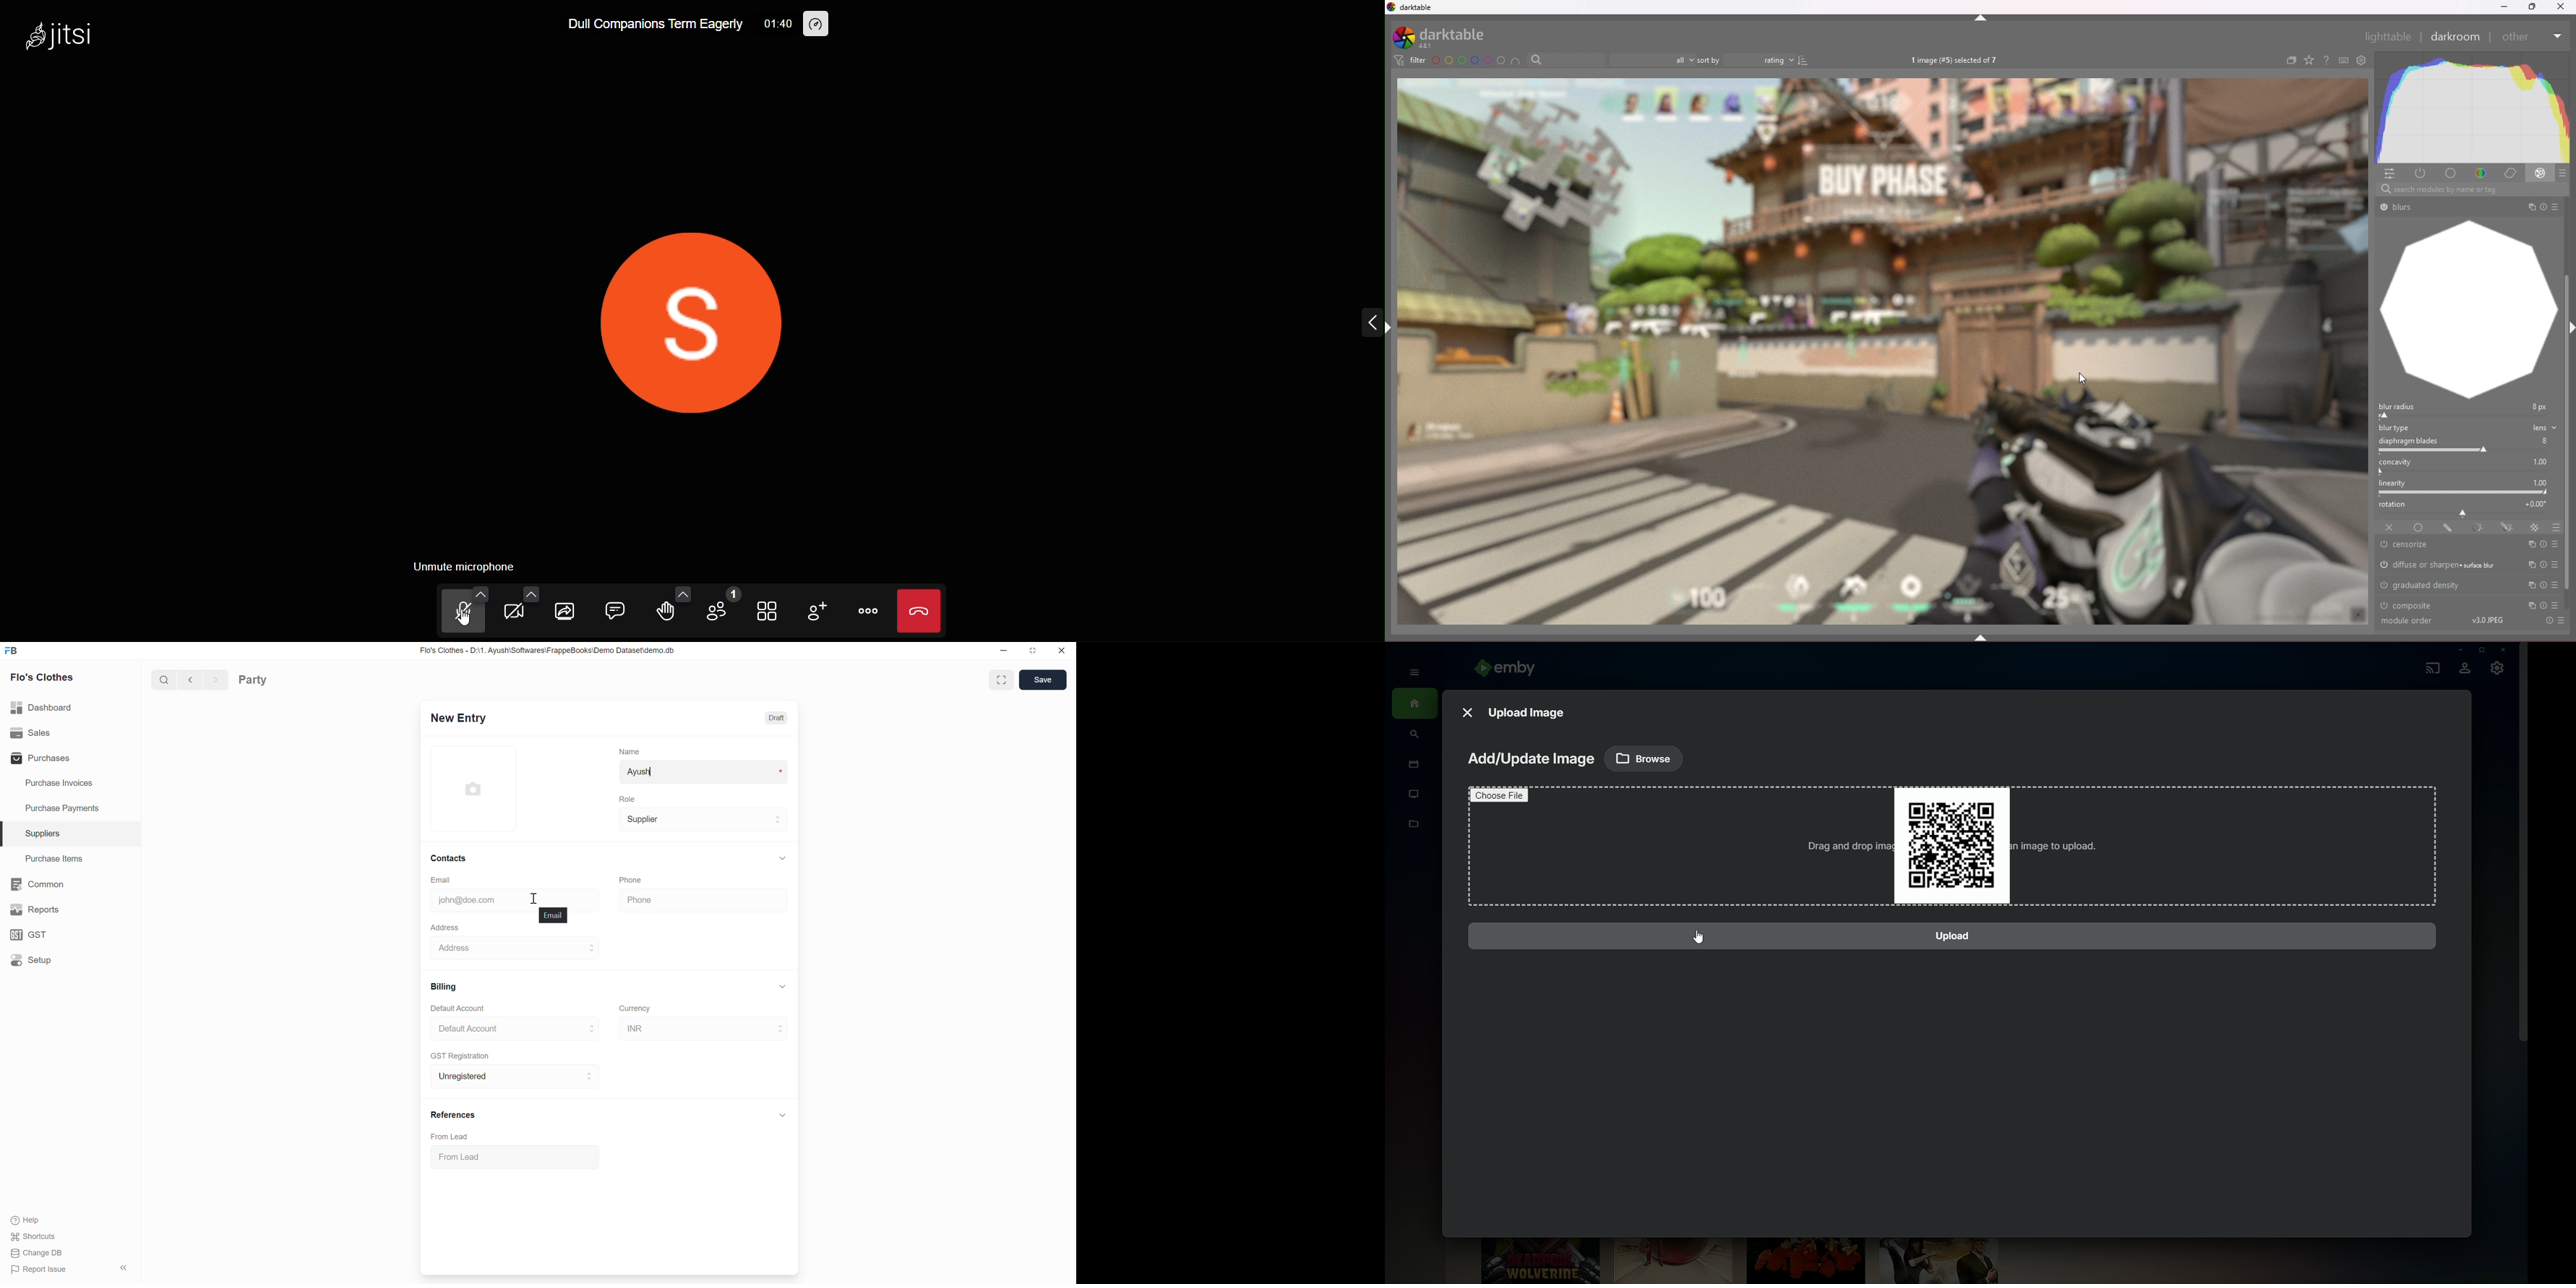  What do you see at coordinates (2562, 7) in the screenshot?
I see `` at bounding box center [2562, 7].